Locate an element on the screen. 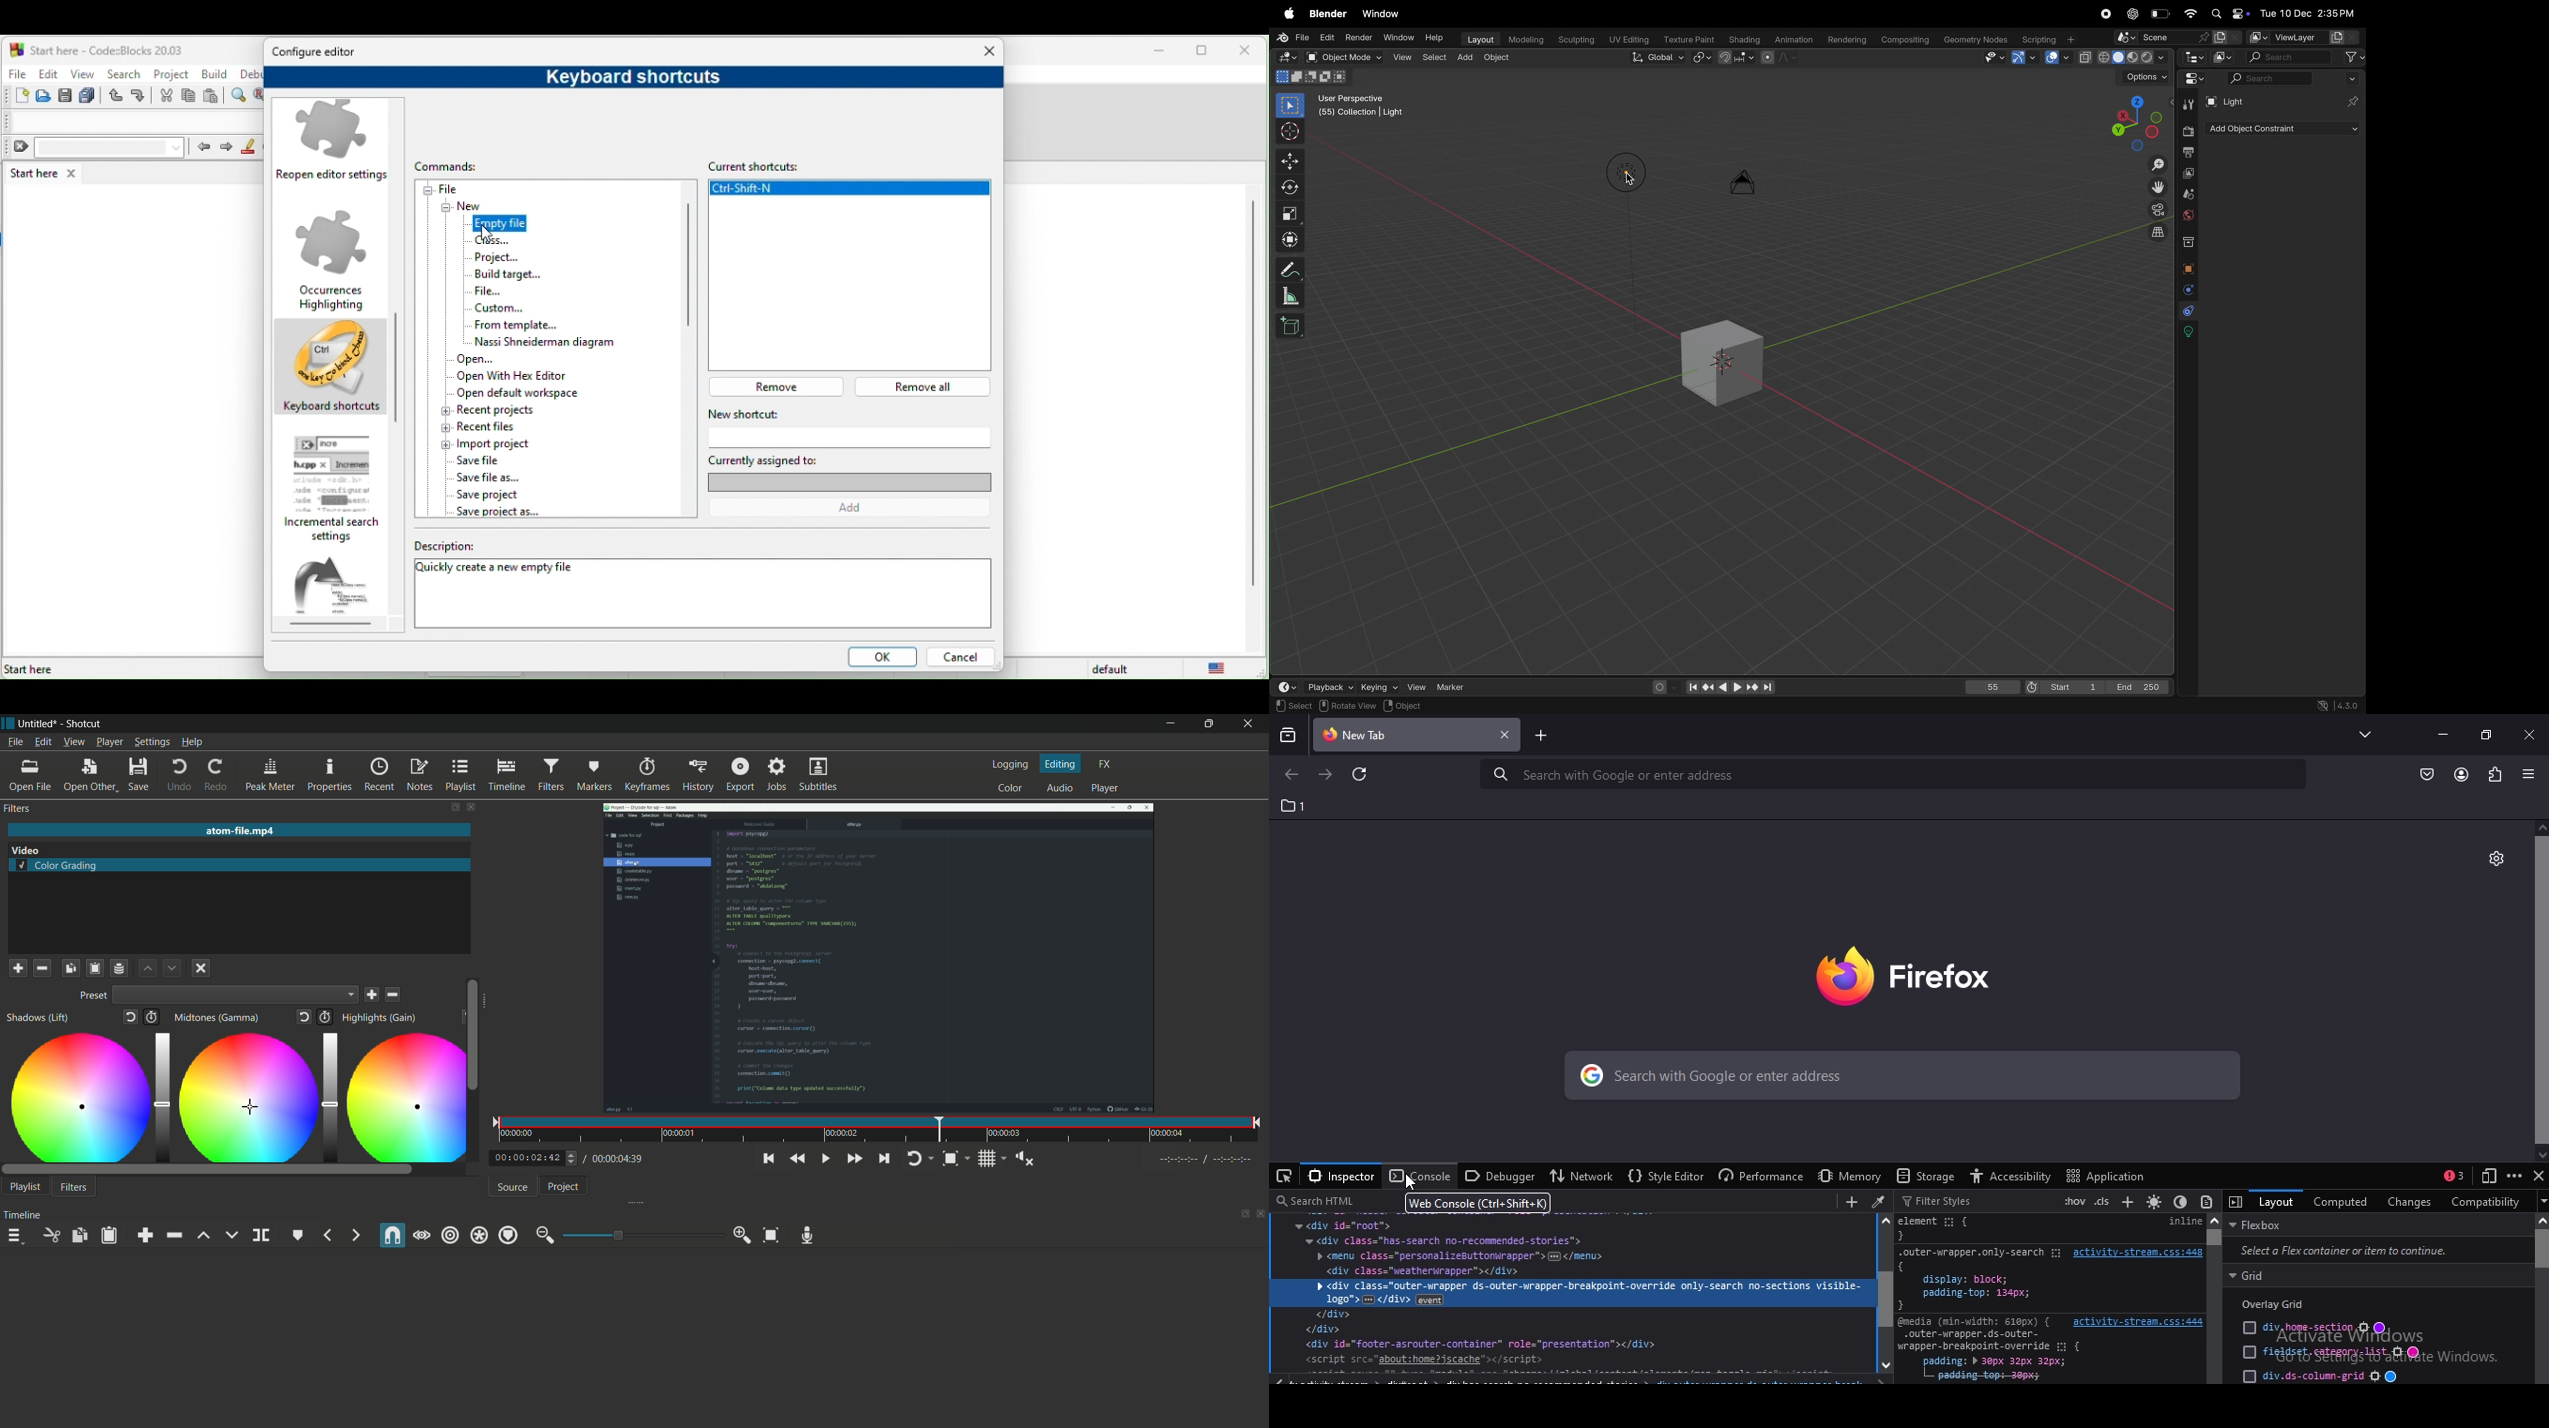  vertical scroll bar is located at coordinates (1251, 395).